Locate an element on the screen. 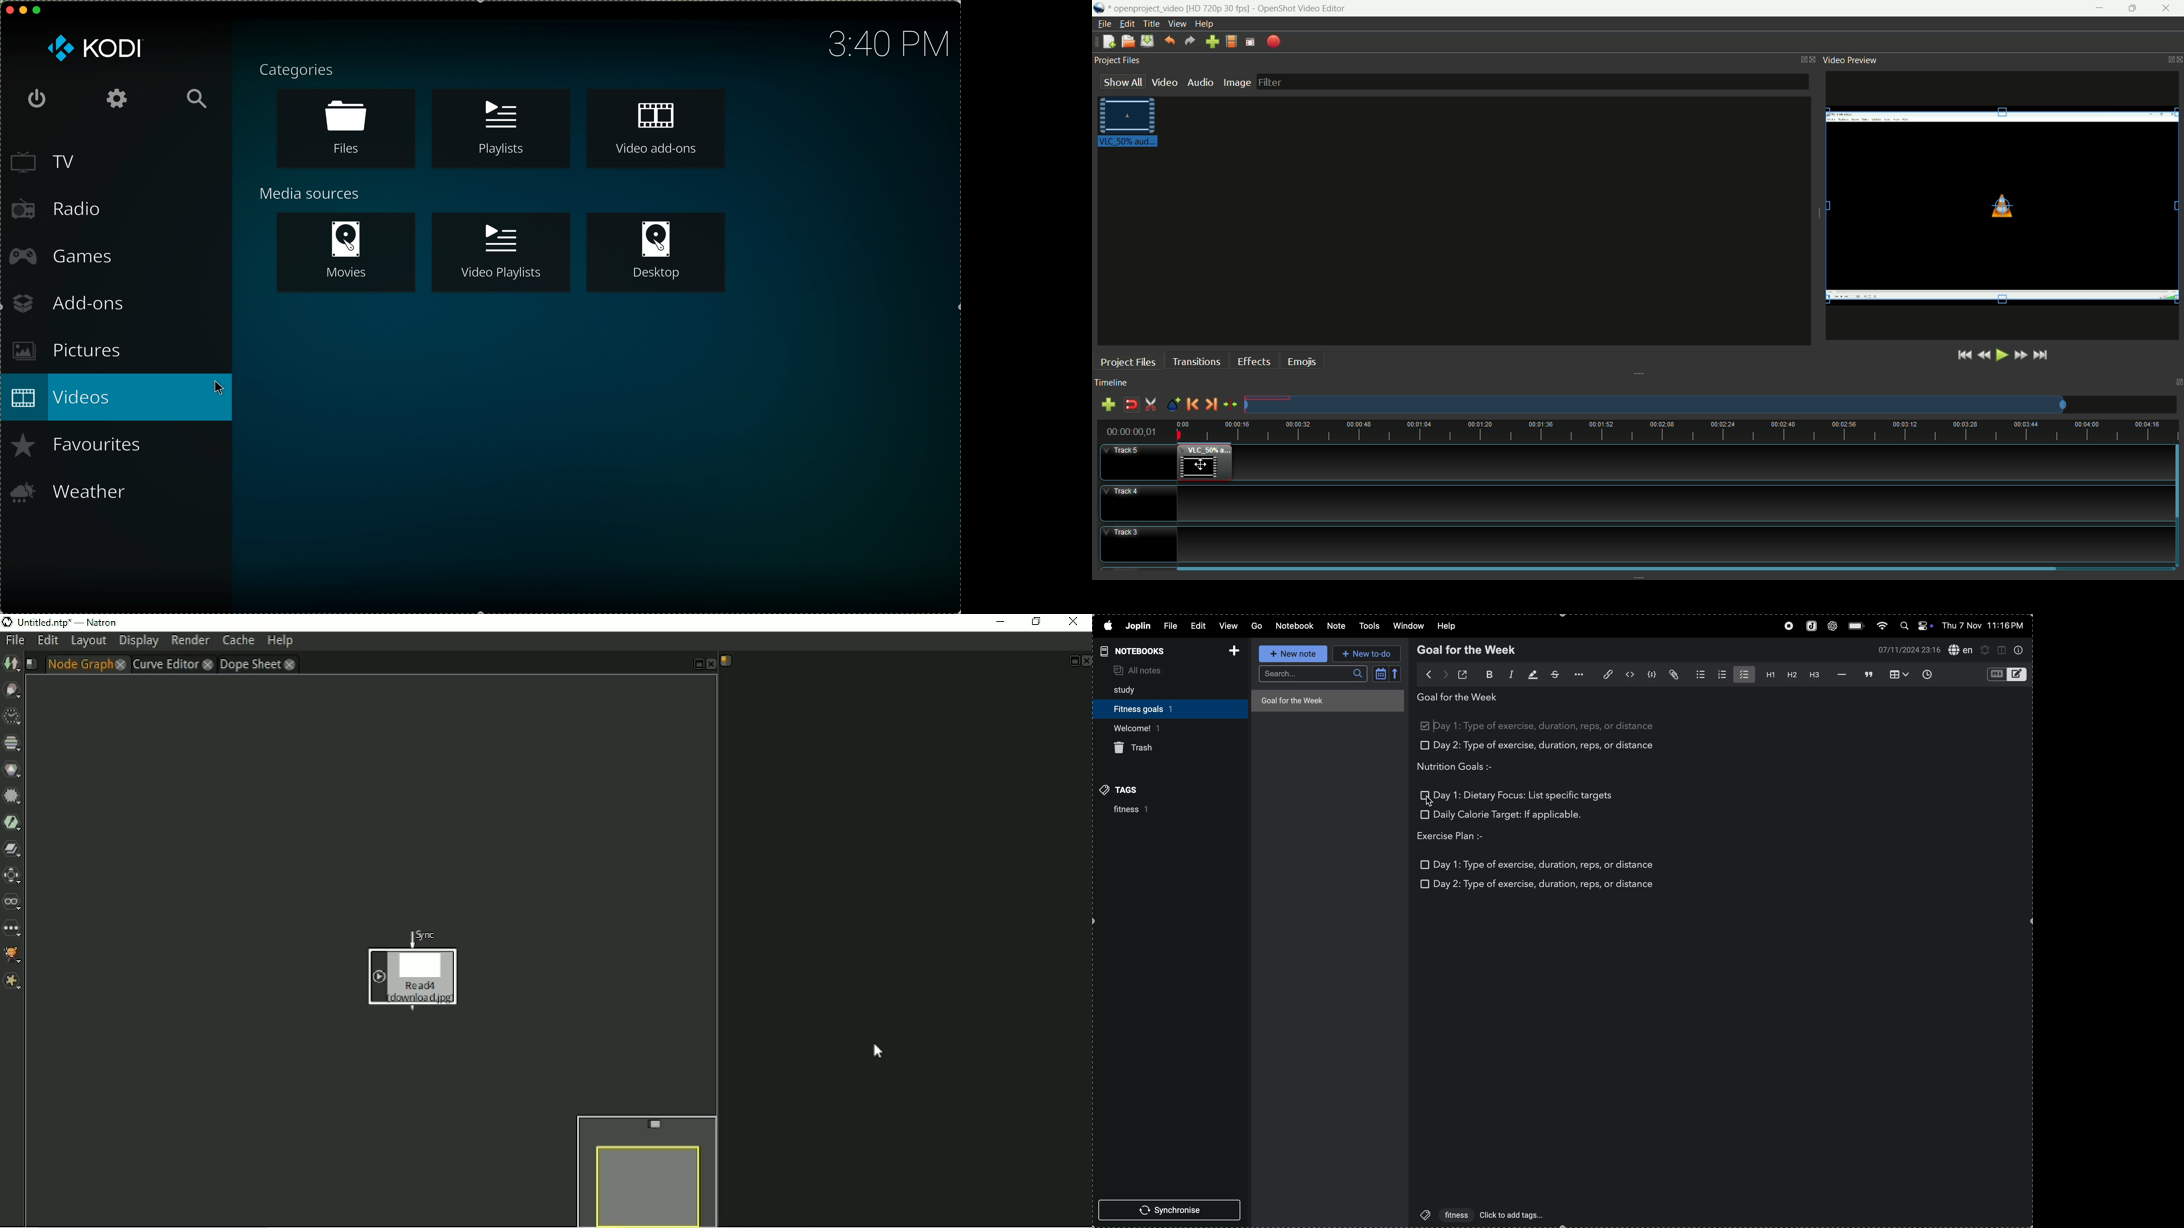 Image resolution: width=2184 pixels, height=1232 pixels. note is located at coordinates (1335, 626).